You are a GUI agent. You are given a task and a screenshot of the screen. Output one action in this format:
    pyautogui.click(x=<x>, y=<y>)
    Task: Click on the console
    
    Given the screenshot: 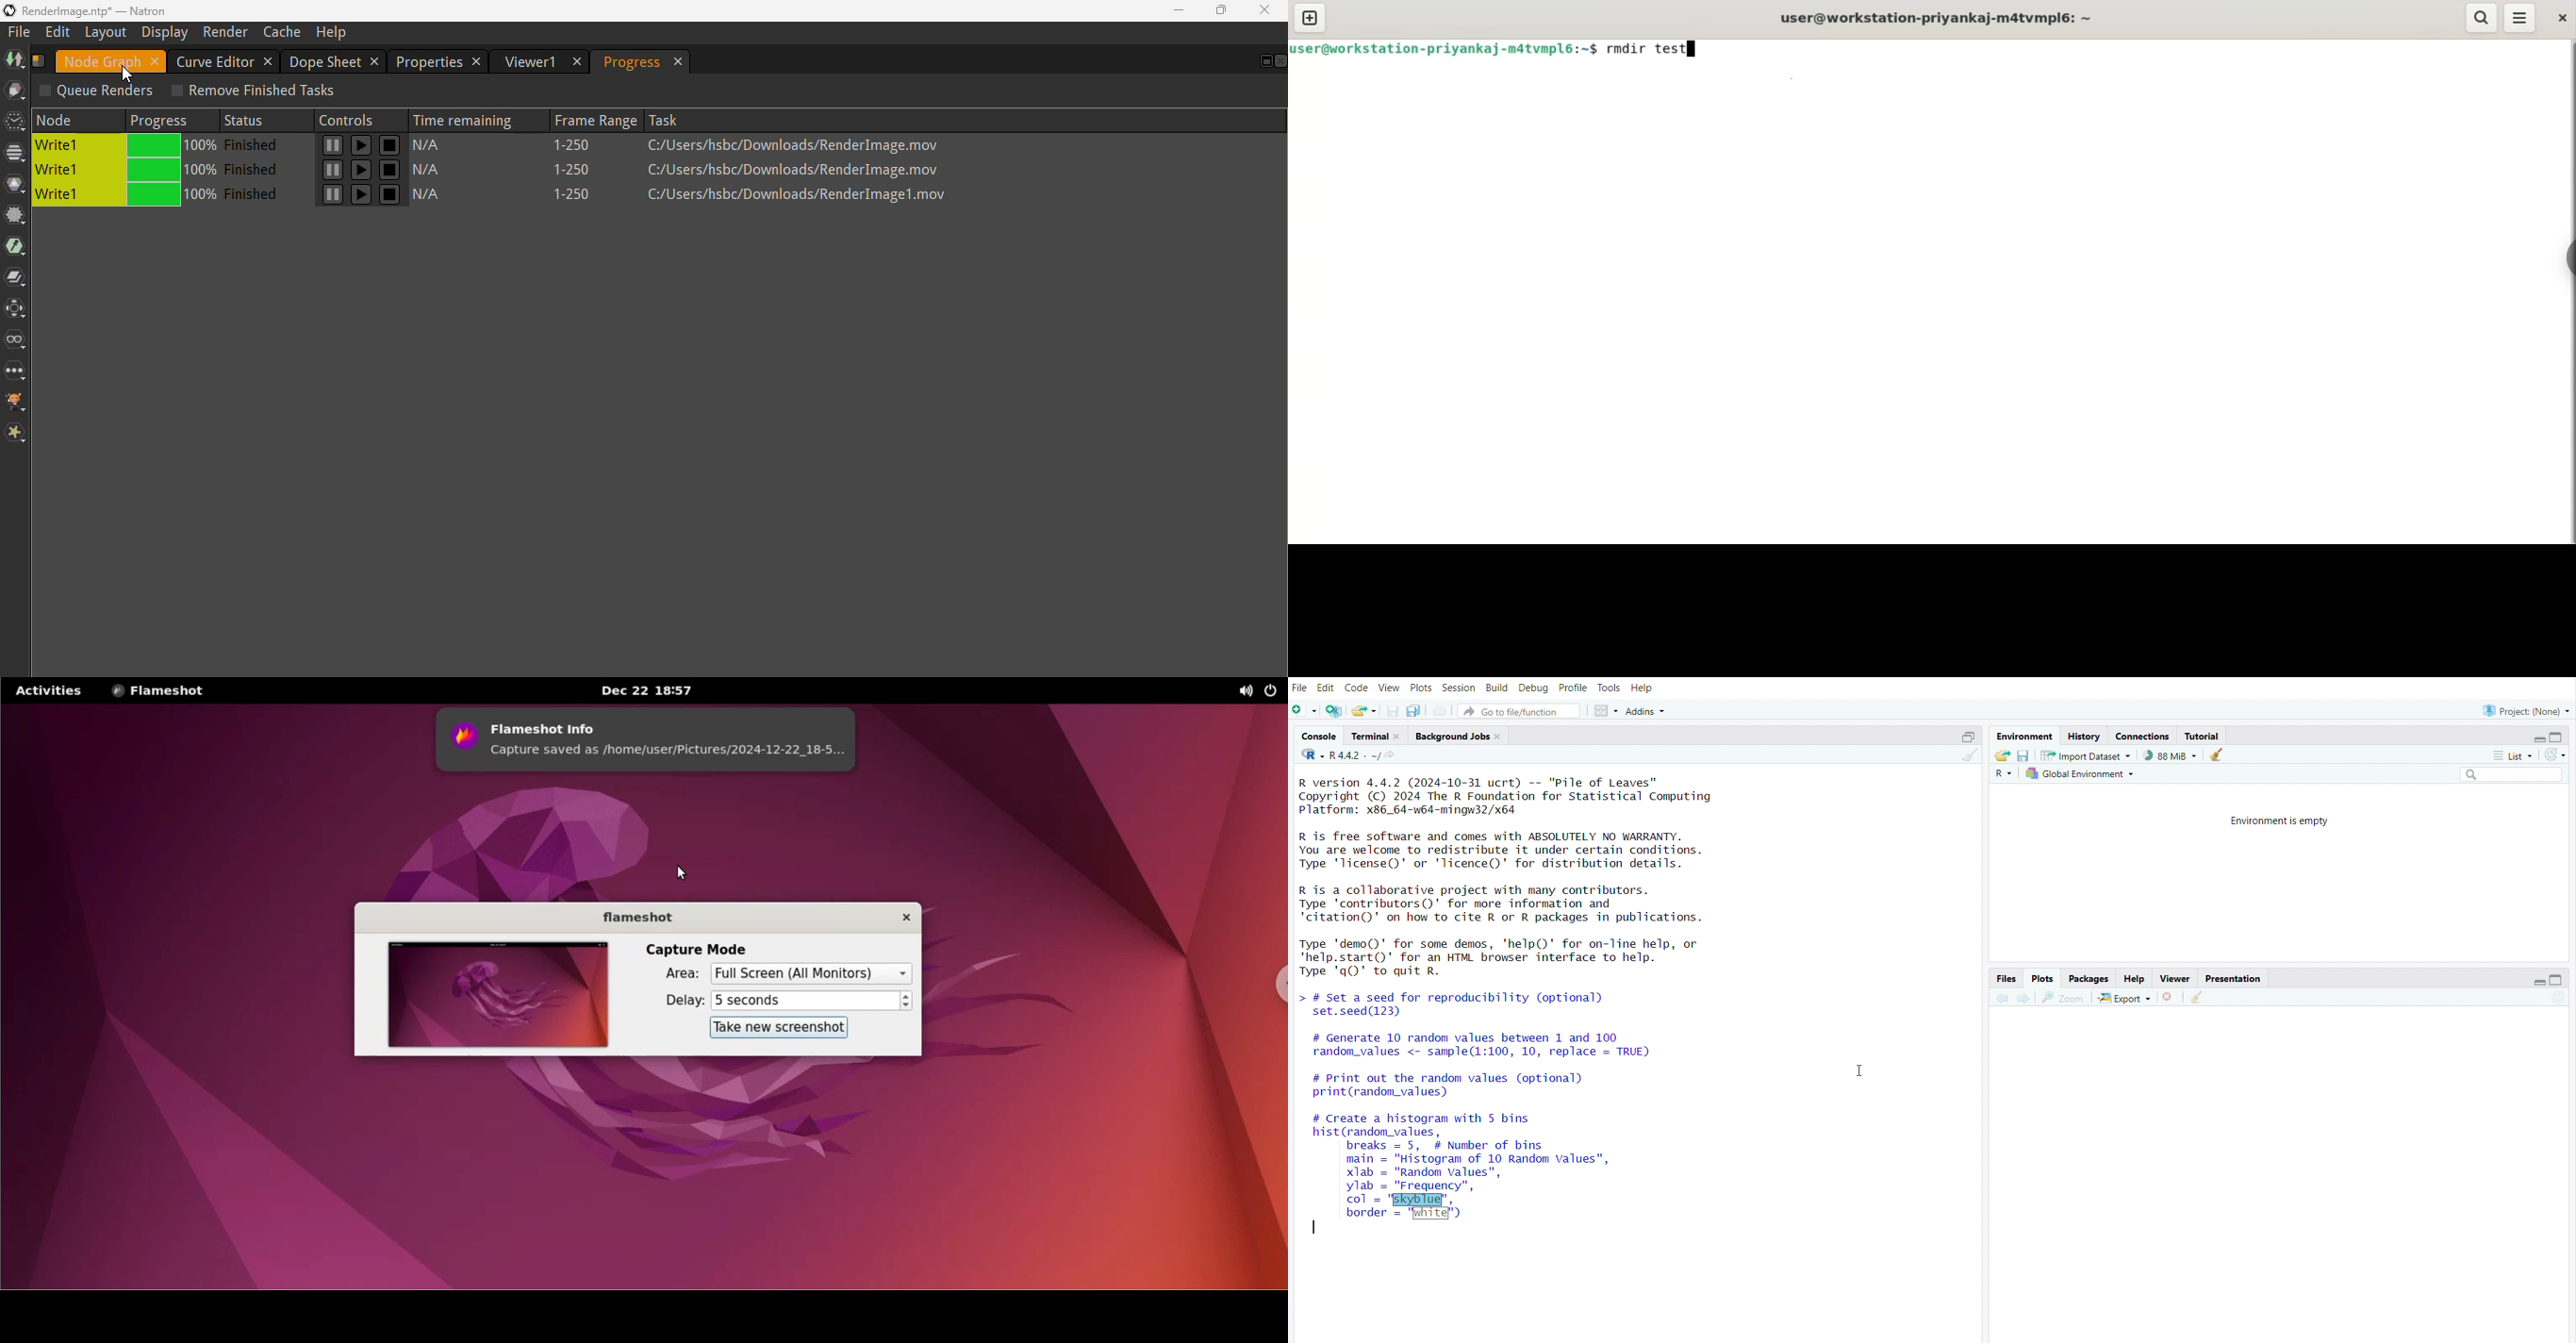 What is the action you would take?
    pyautogui.click(x=1314, y=734)
    